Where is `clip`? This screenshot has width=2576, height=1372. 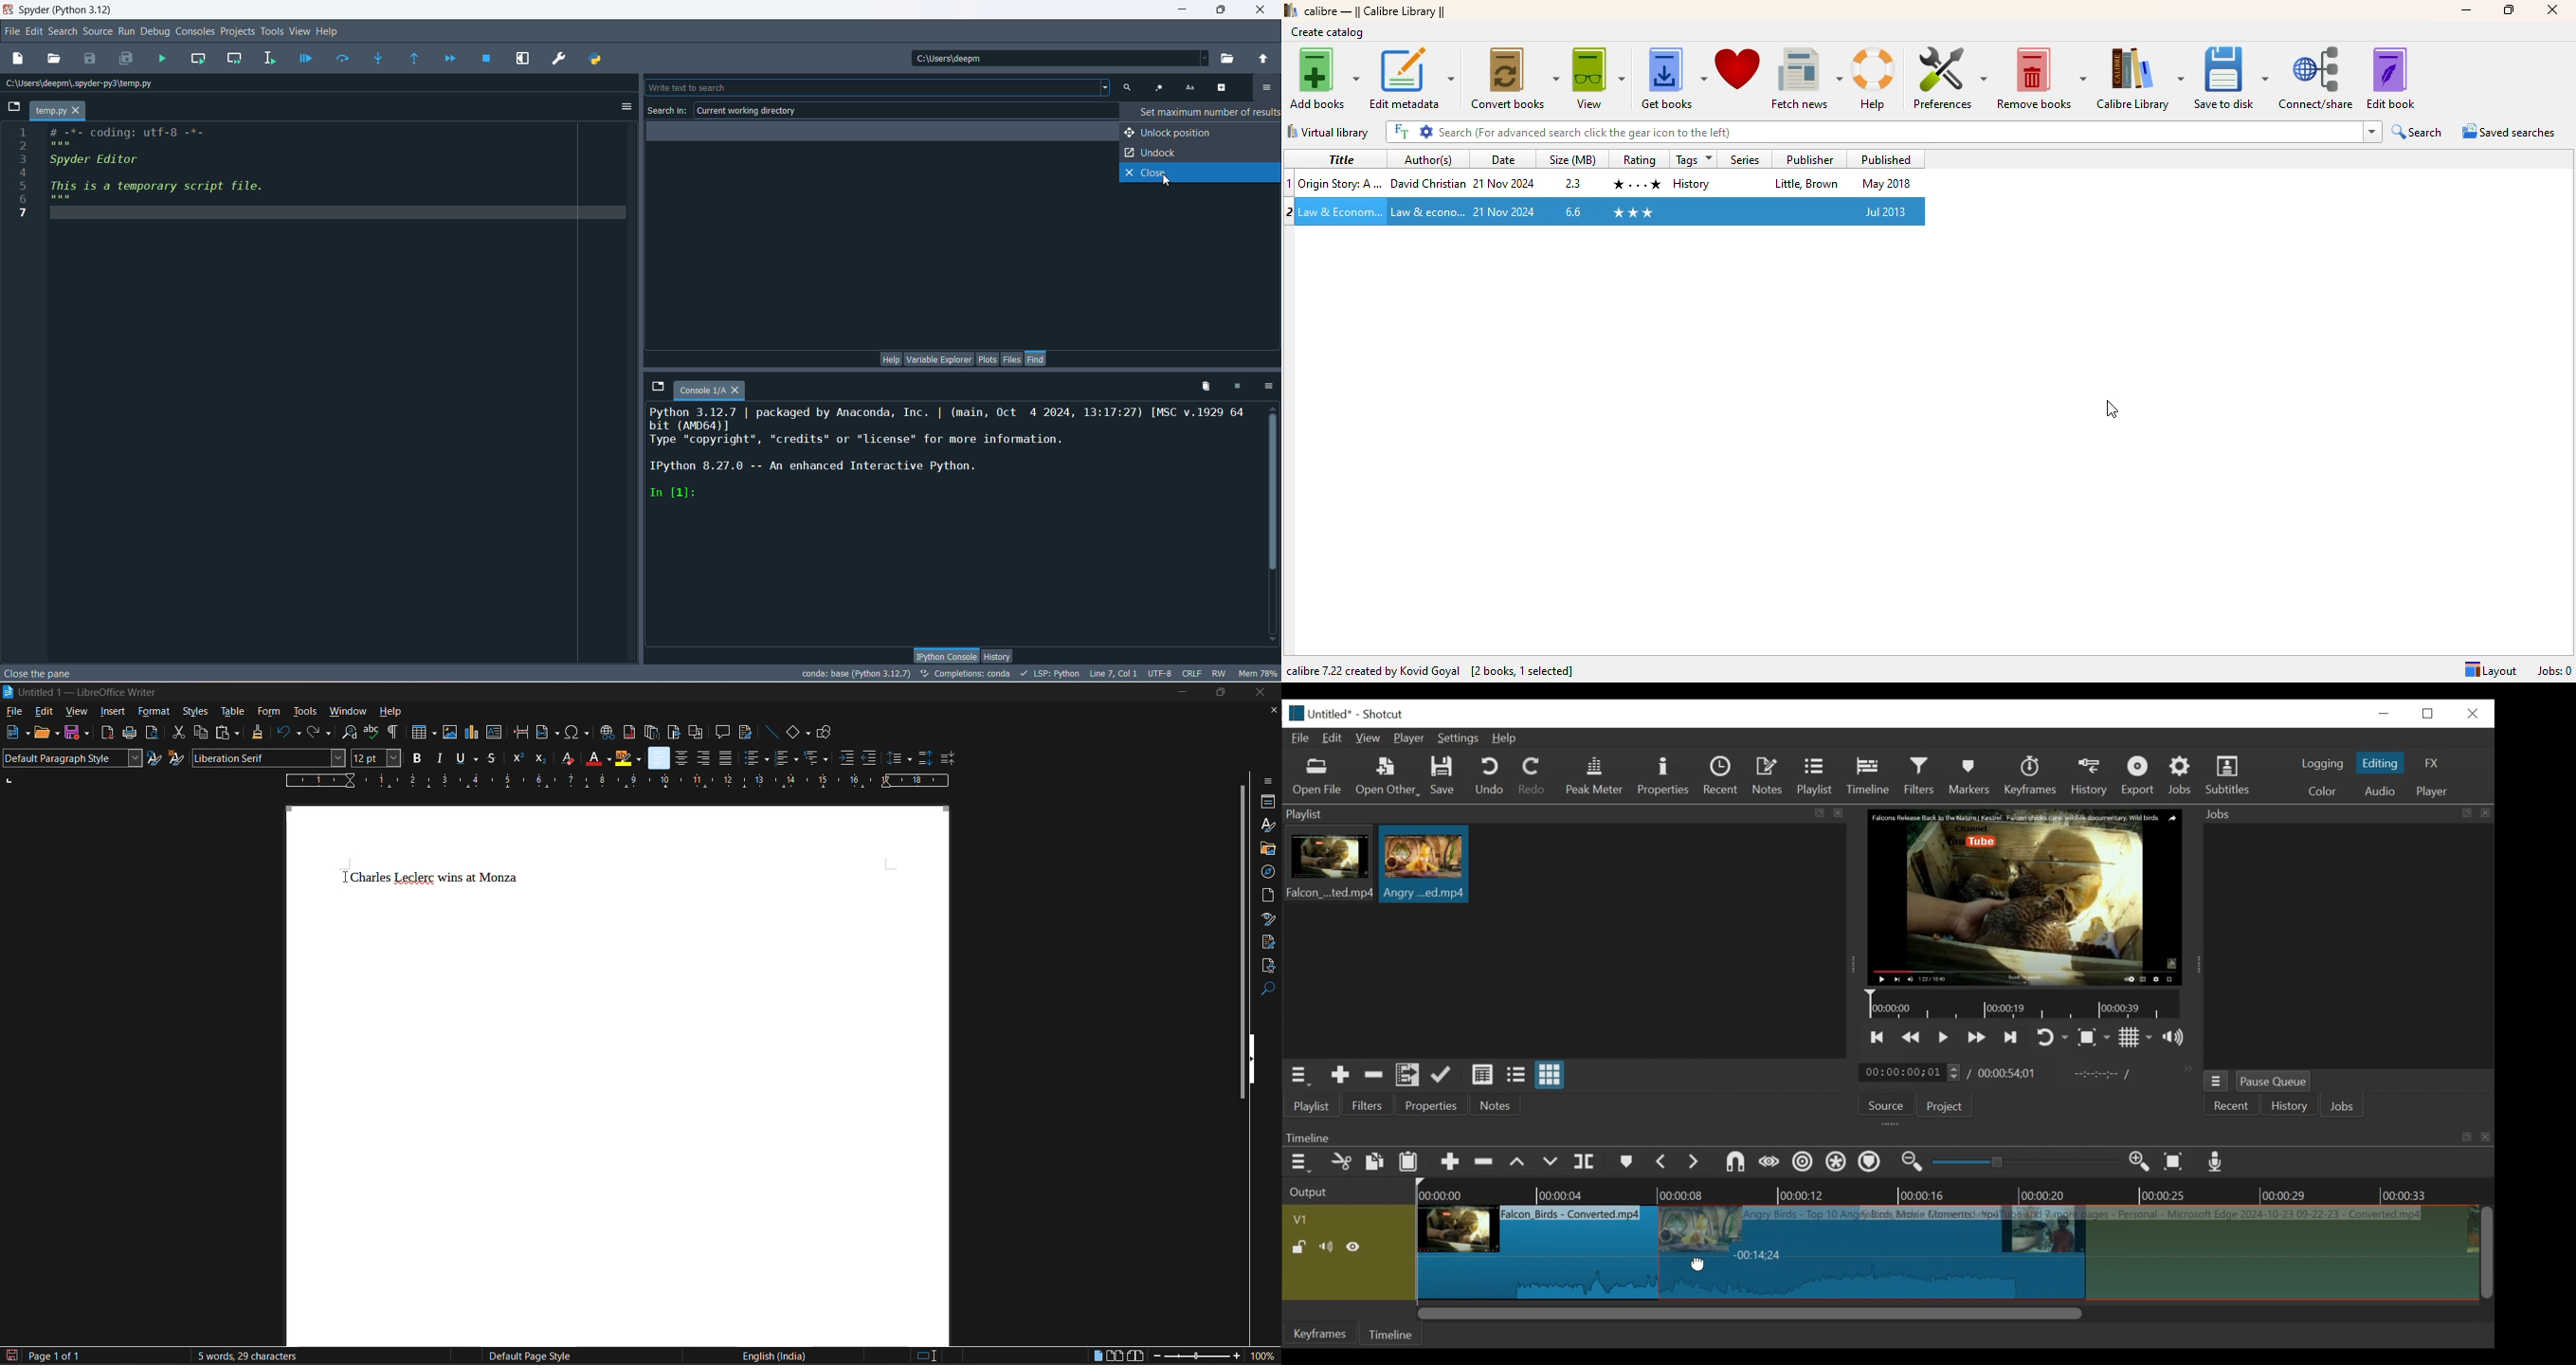
clip is located at coordinates (1424, 864).